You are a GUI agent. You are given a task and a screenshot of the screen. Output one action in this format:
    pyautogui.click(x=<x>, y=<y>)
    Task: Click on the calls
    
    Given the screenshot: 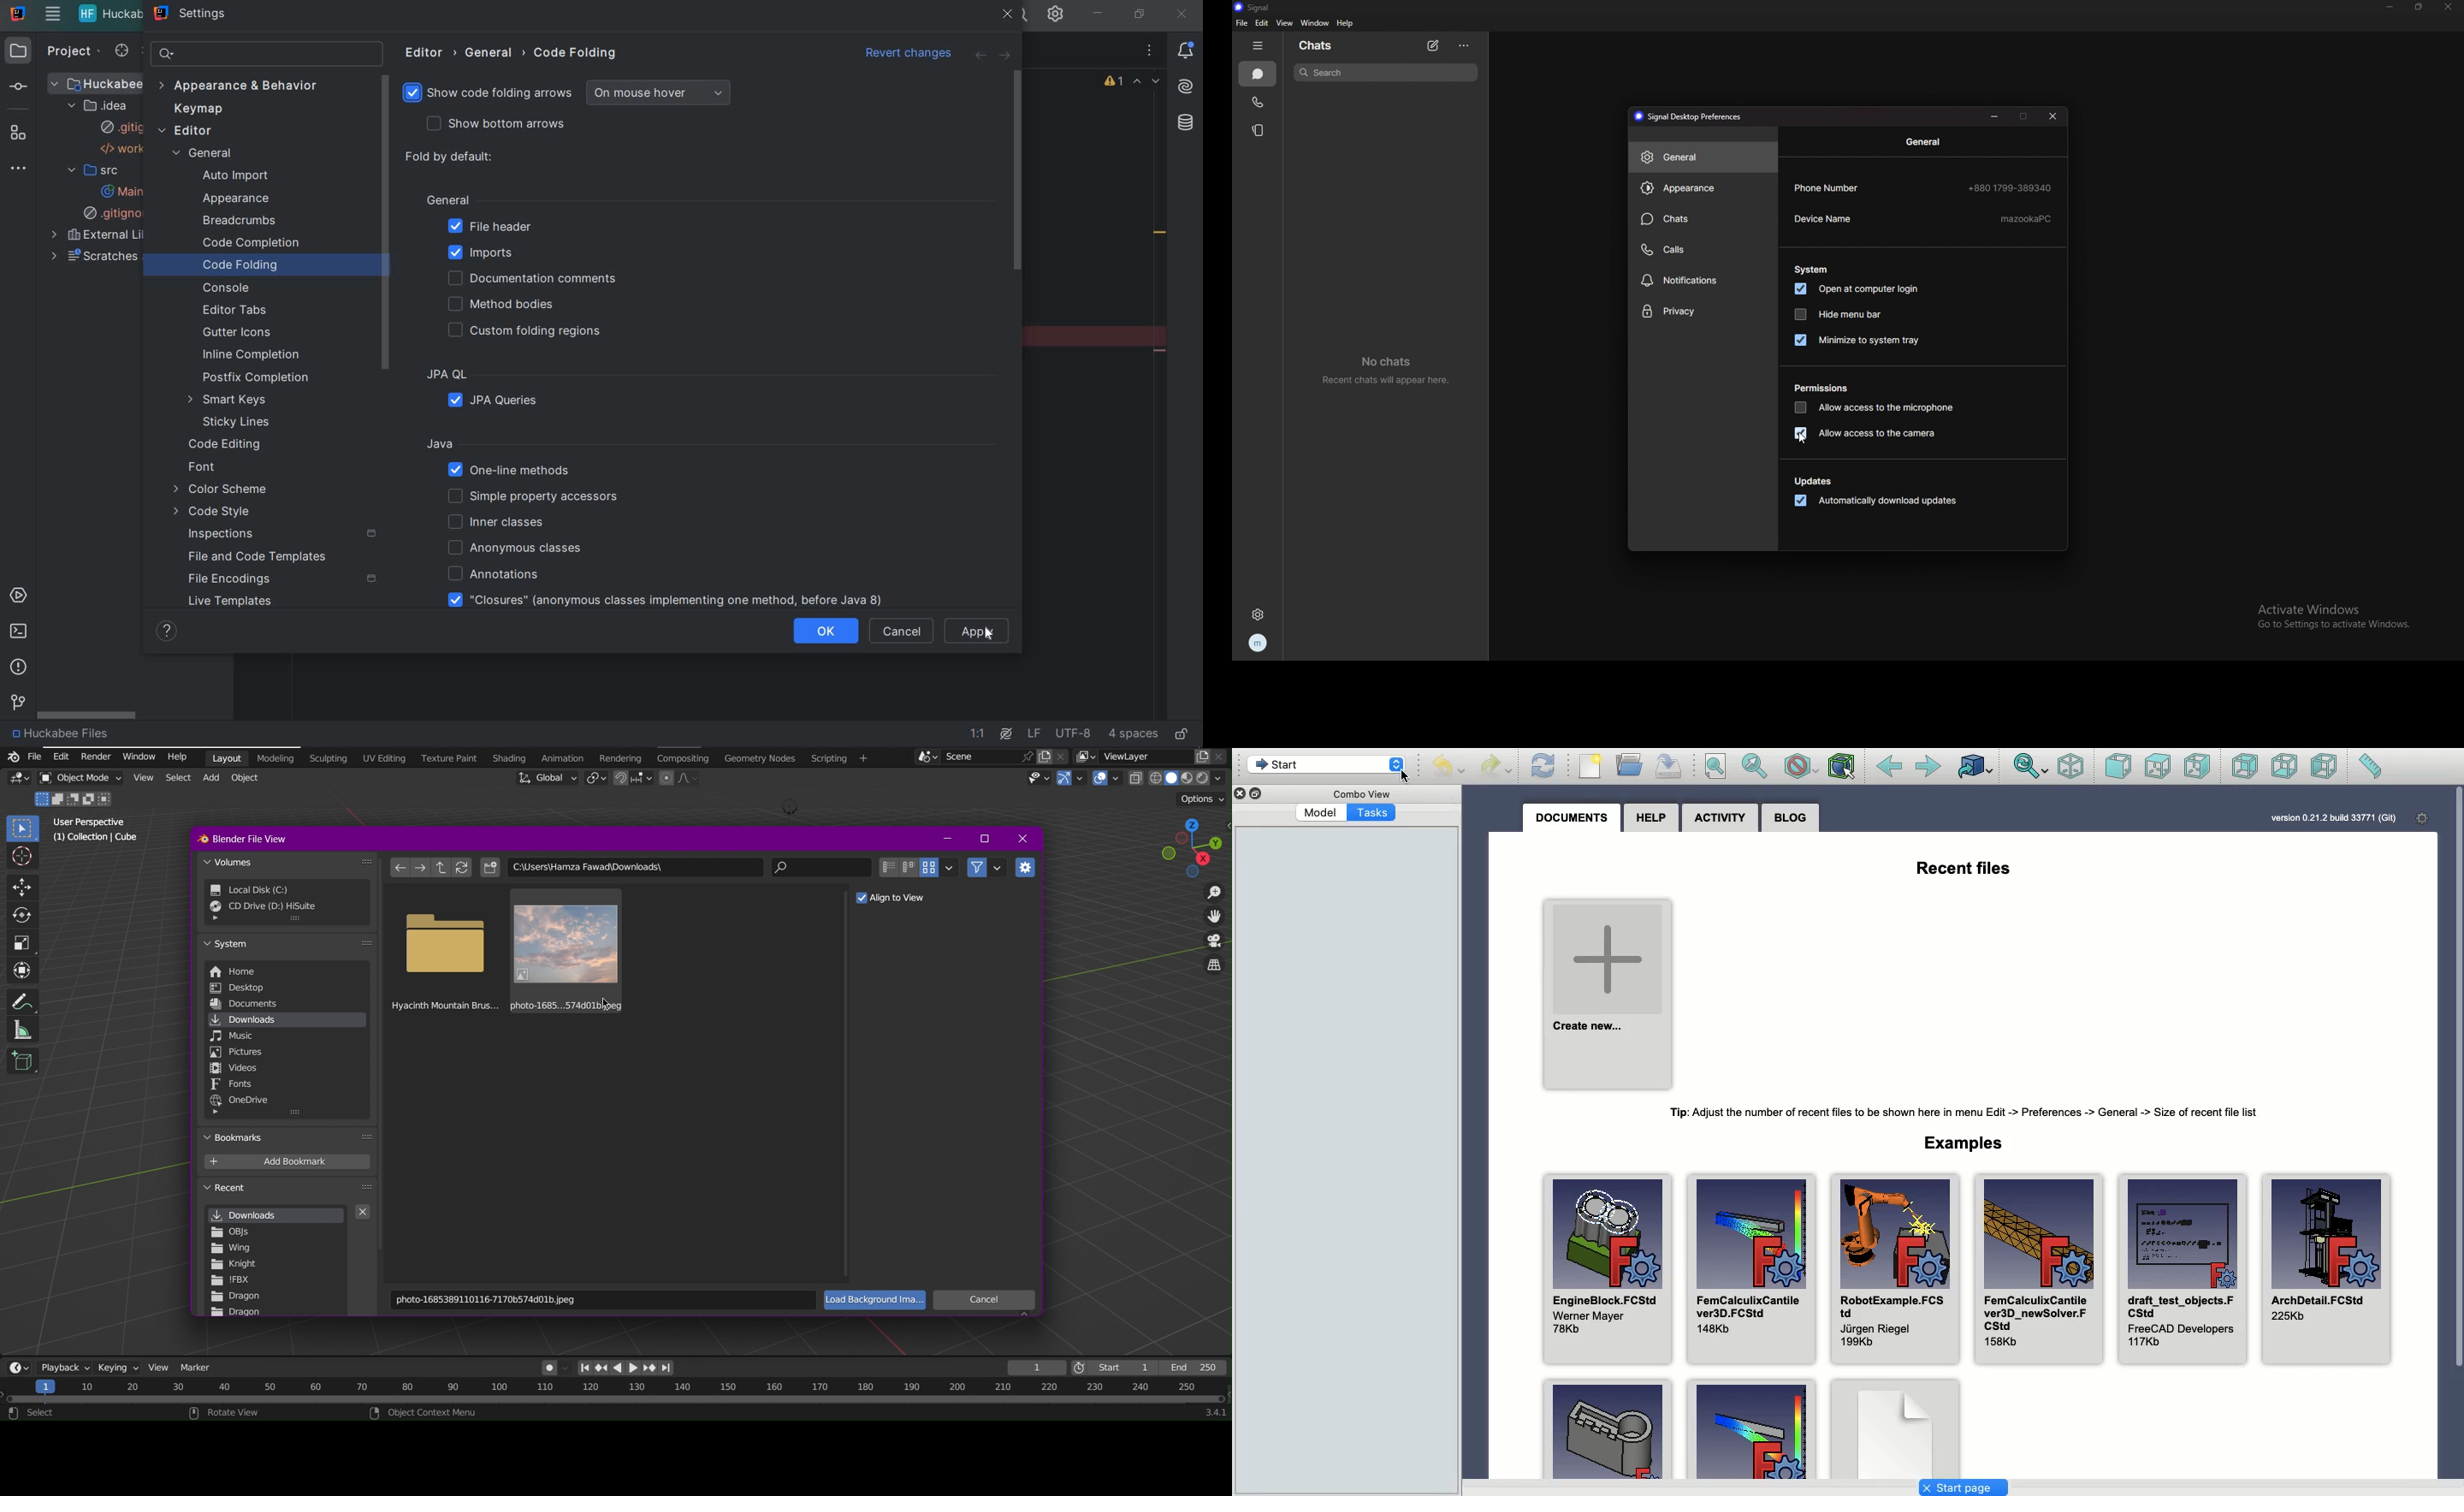 What is the action you would take?
    pyautogui.click(x=1702, y=250)
    